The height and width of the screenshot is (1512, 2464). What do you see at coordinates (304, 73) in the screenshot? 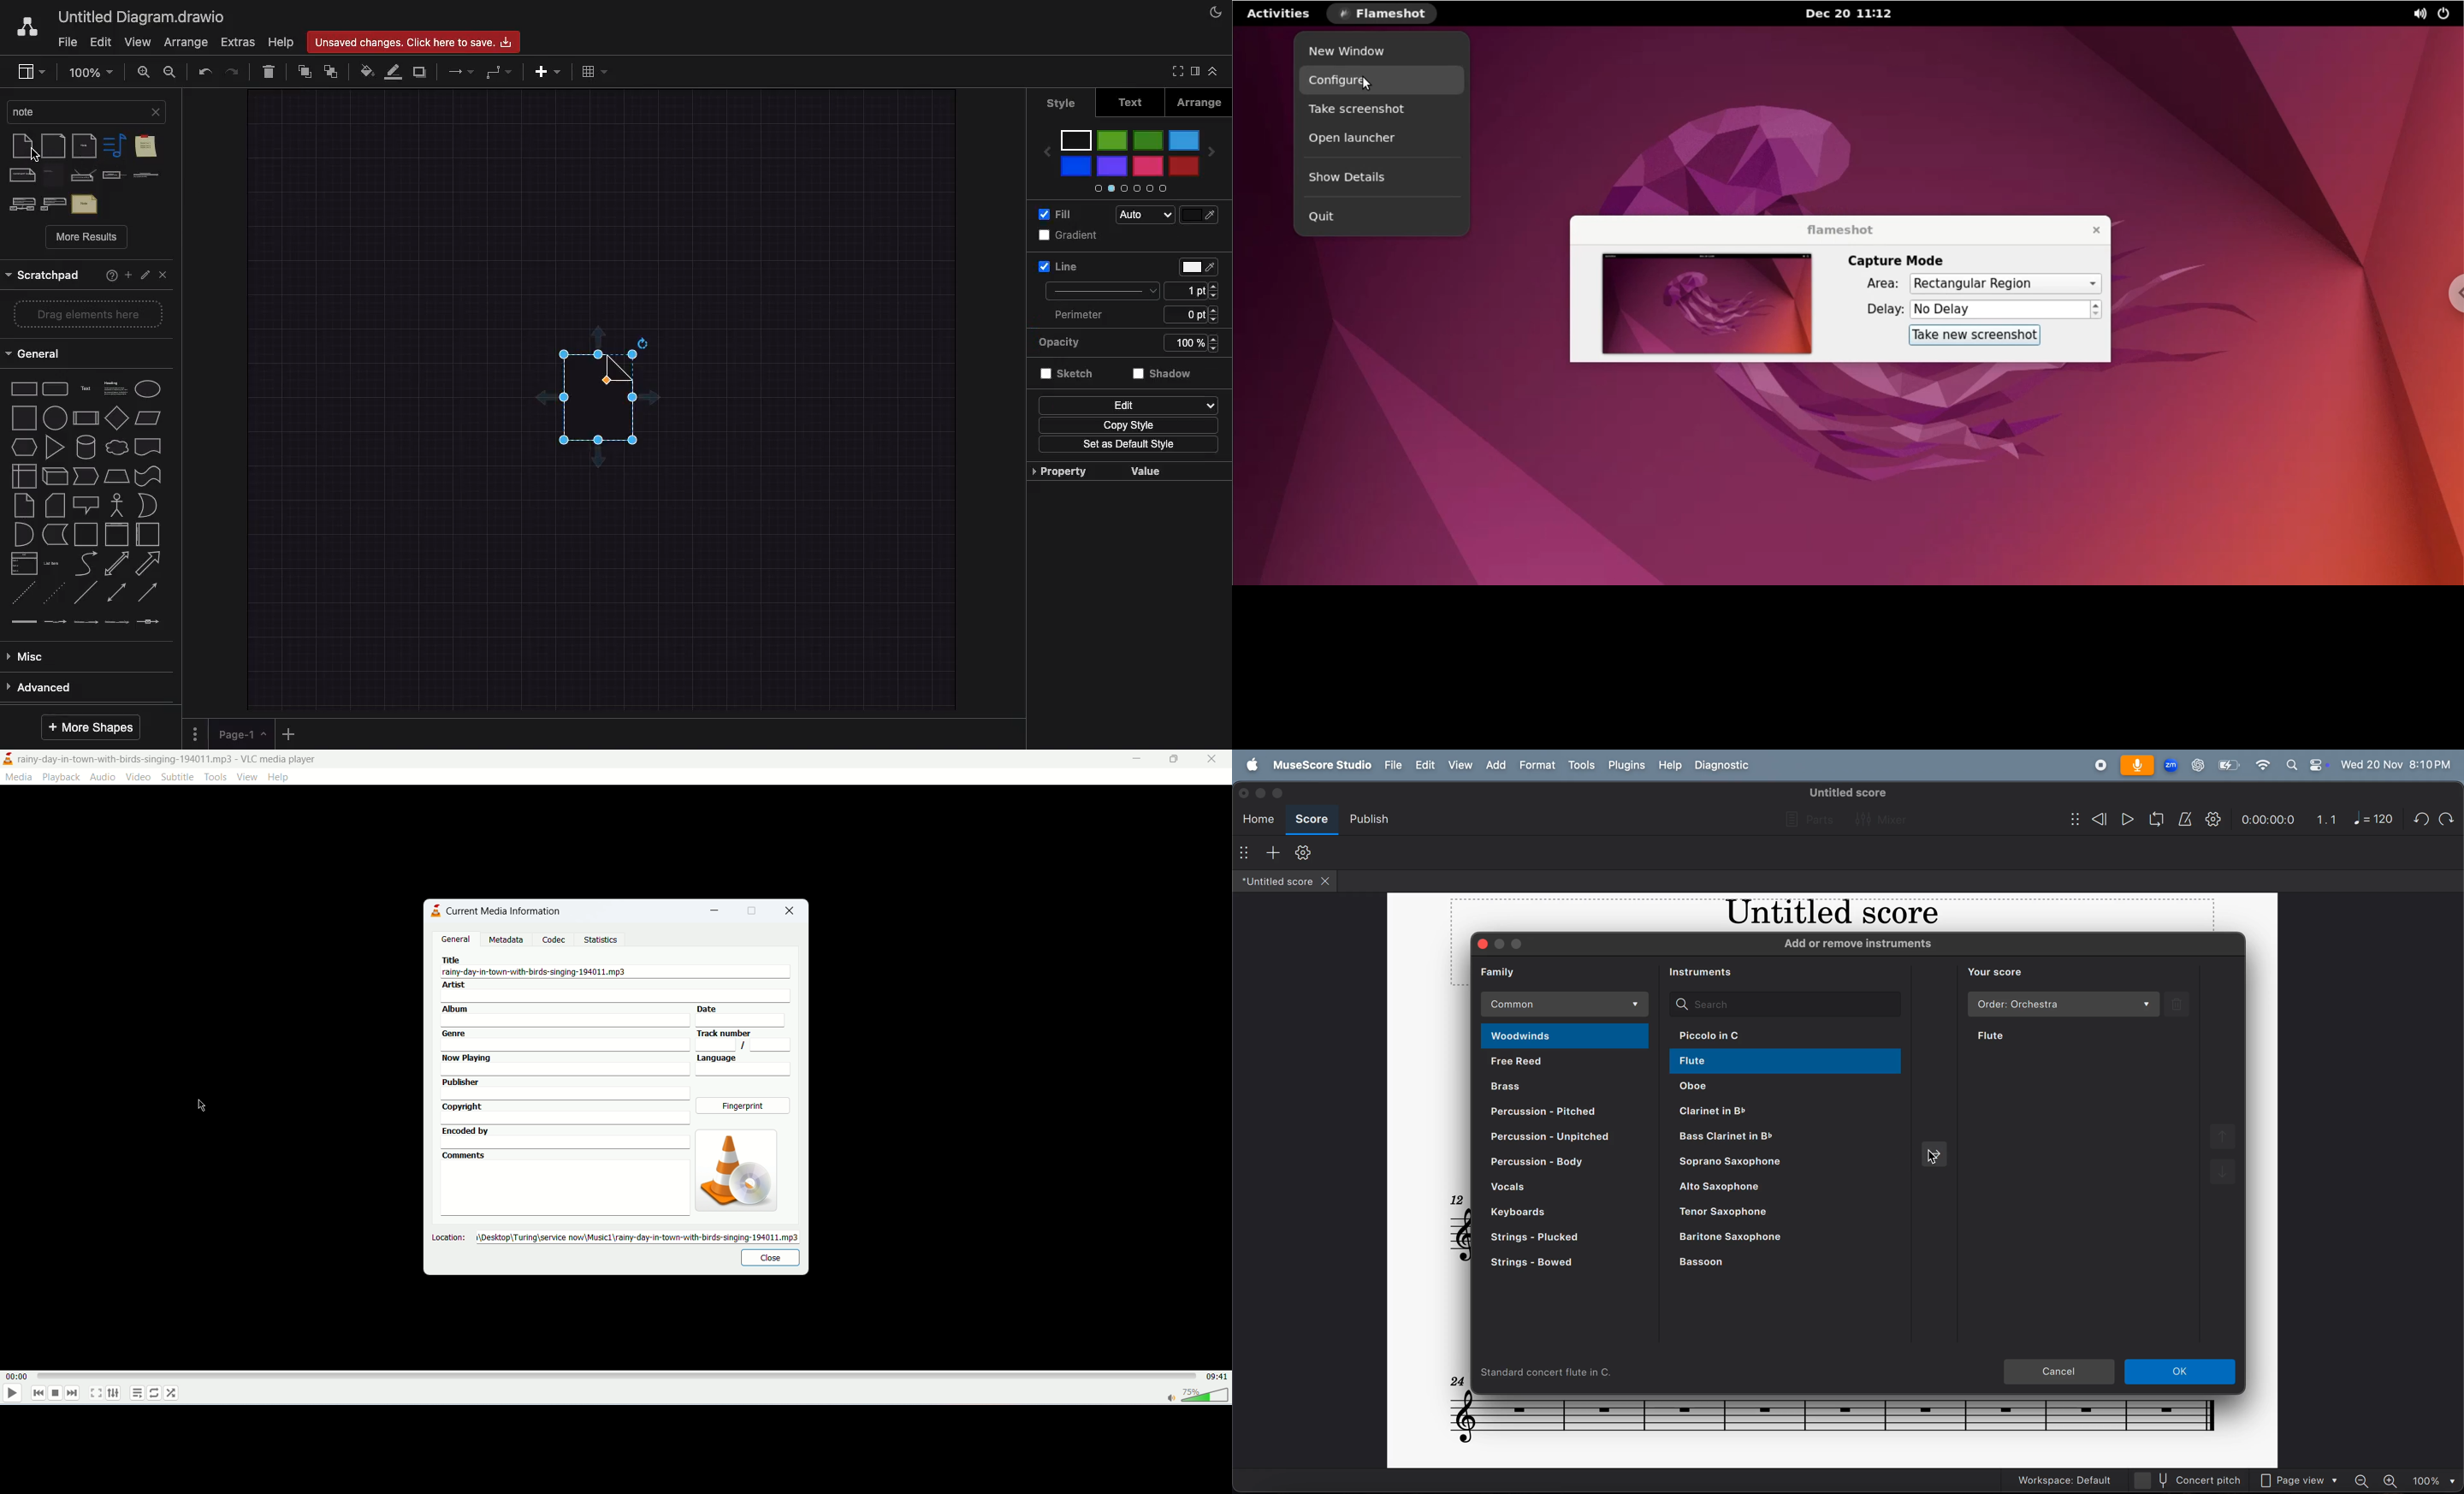
I see `To front` at bounding box center [304, 73].